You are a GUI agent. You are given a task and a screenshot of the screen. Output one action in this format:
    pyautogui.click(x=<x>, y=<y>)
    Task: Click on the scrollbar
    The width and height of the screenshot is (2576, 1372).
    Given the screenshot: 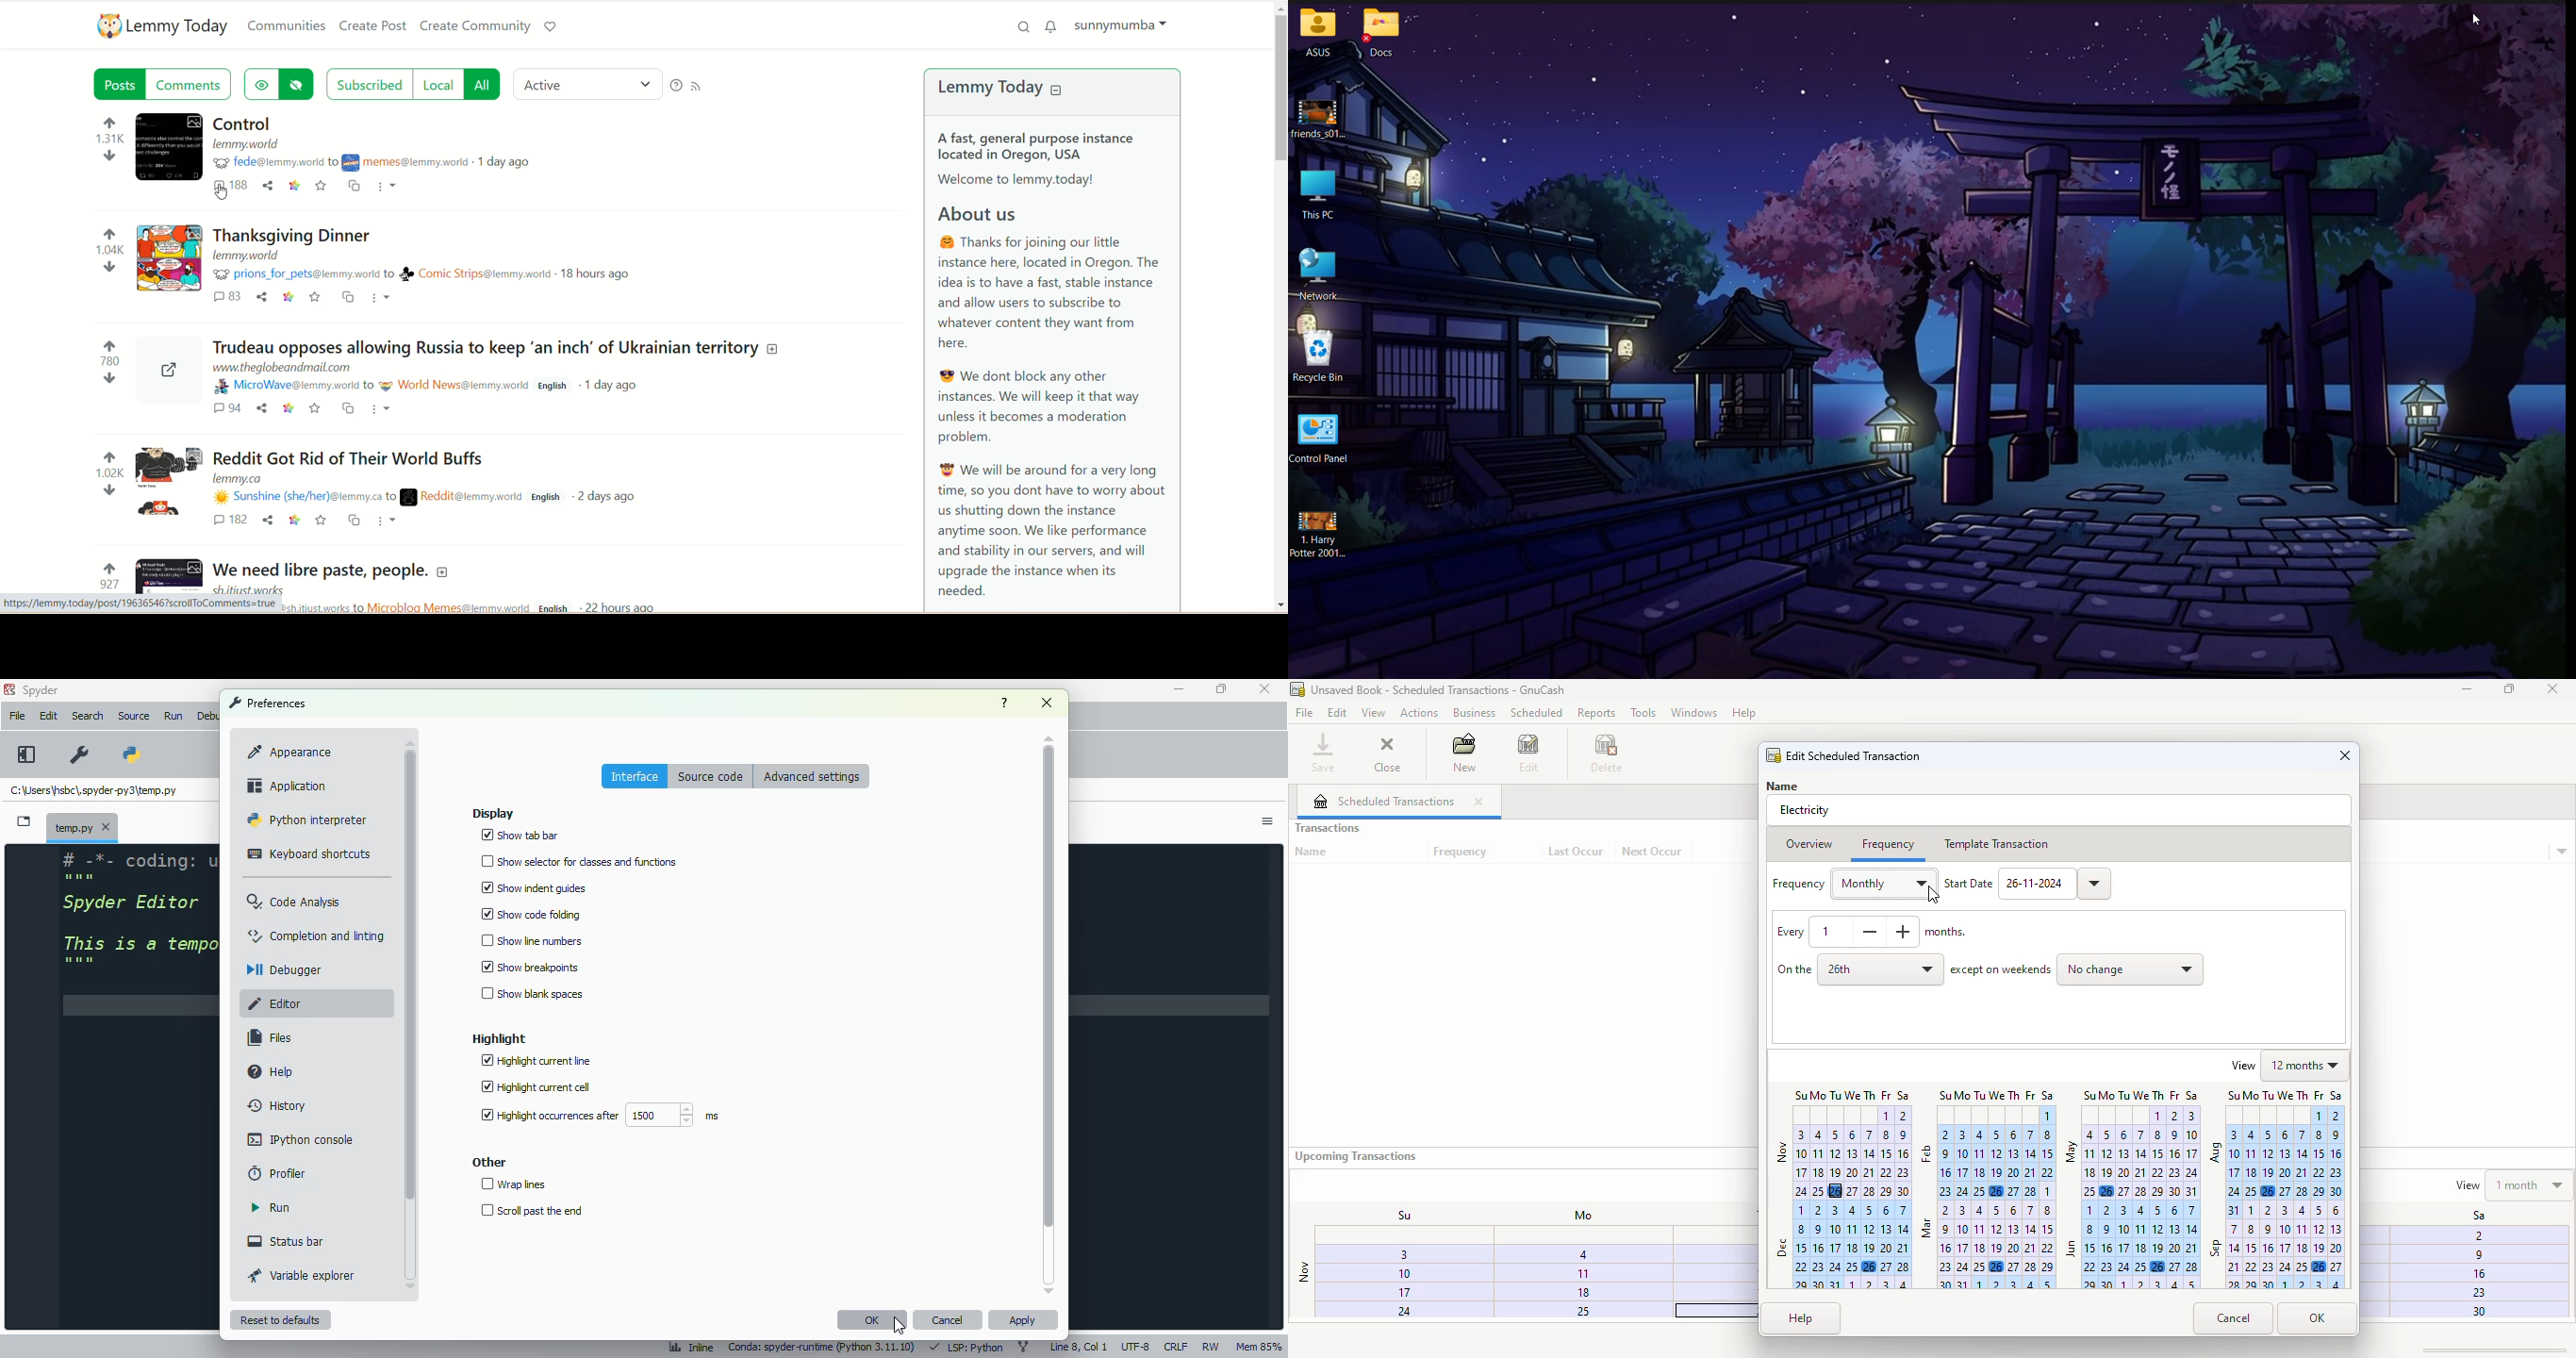 What is the action you would take?
    pyautogui.click(x=1049, y=986)
    